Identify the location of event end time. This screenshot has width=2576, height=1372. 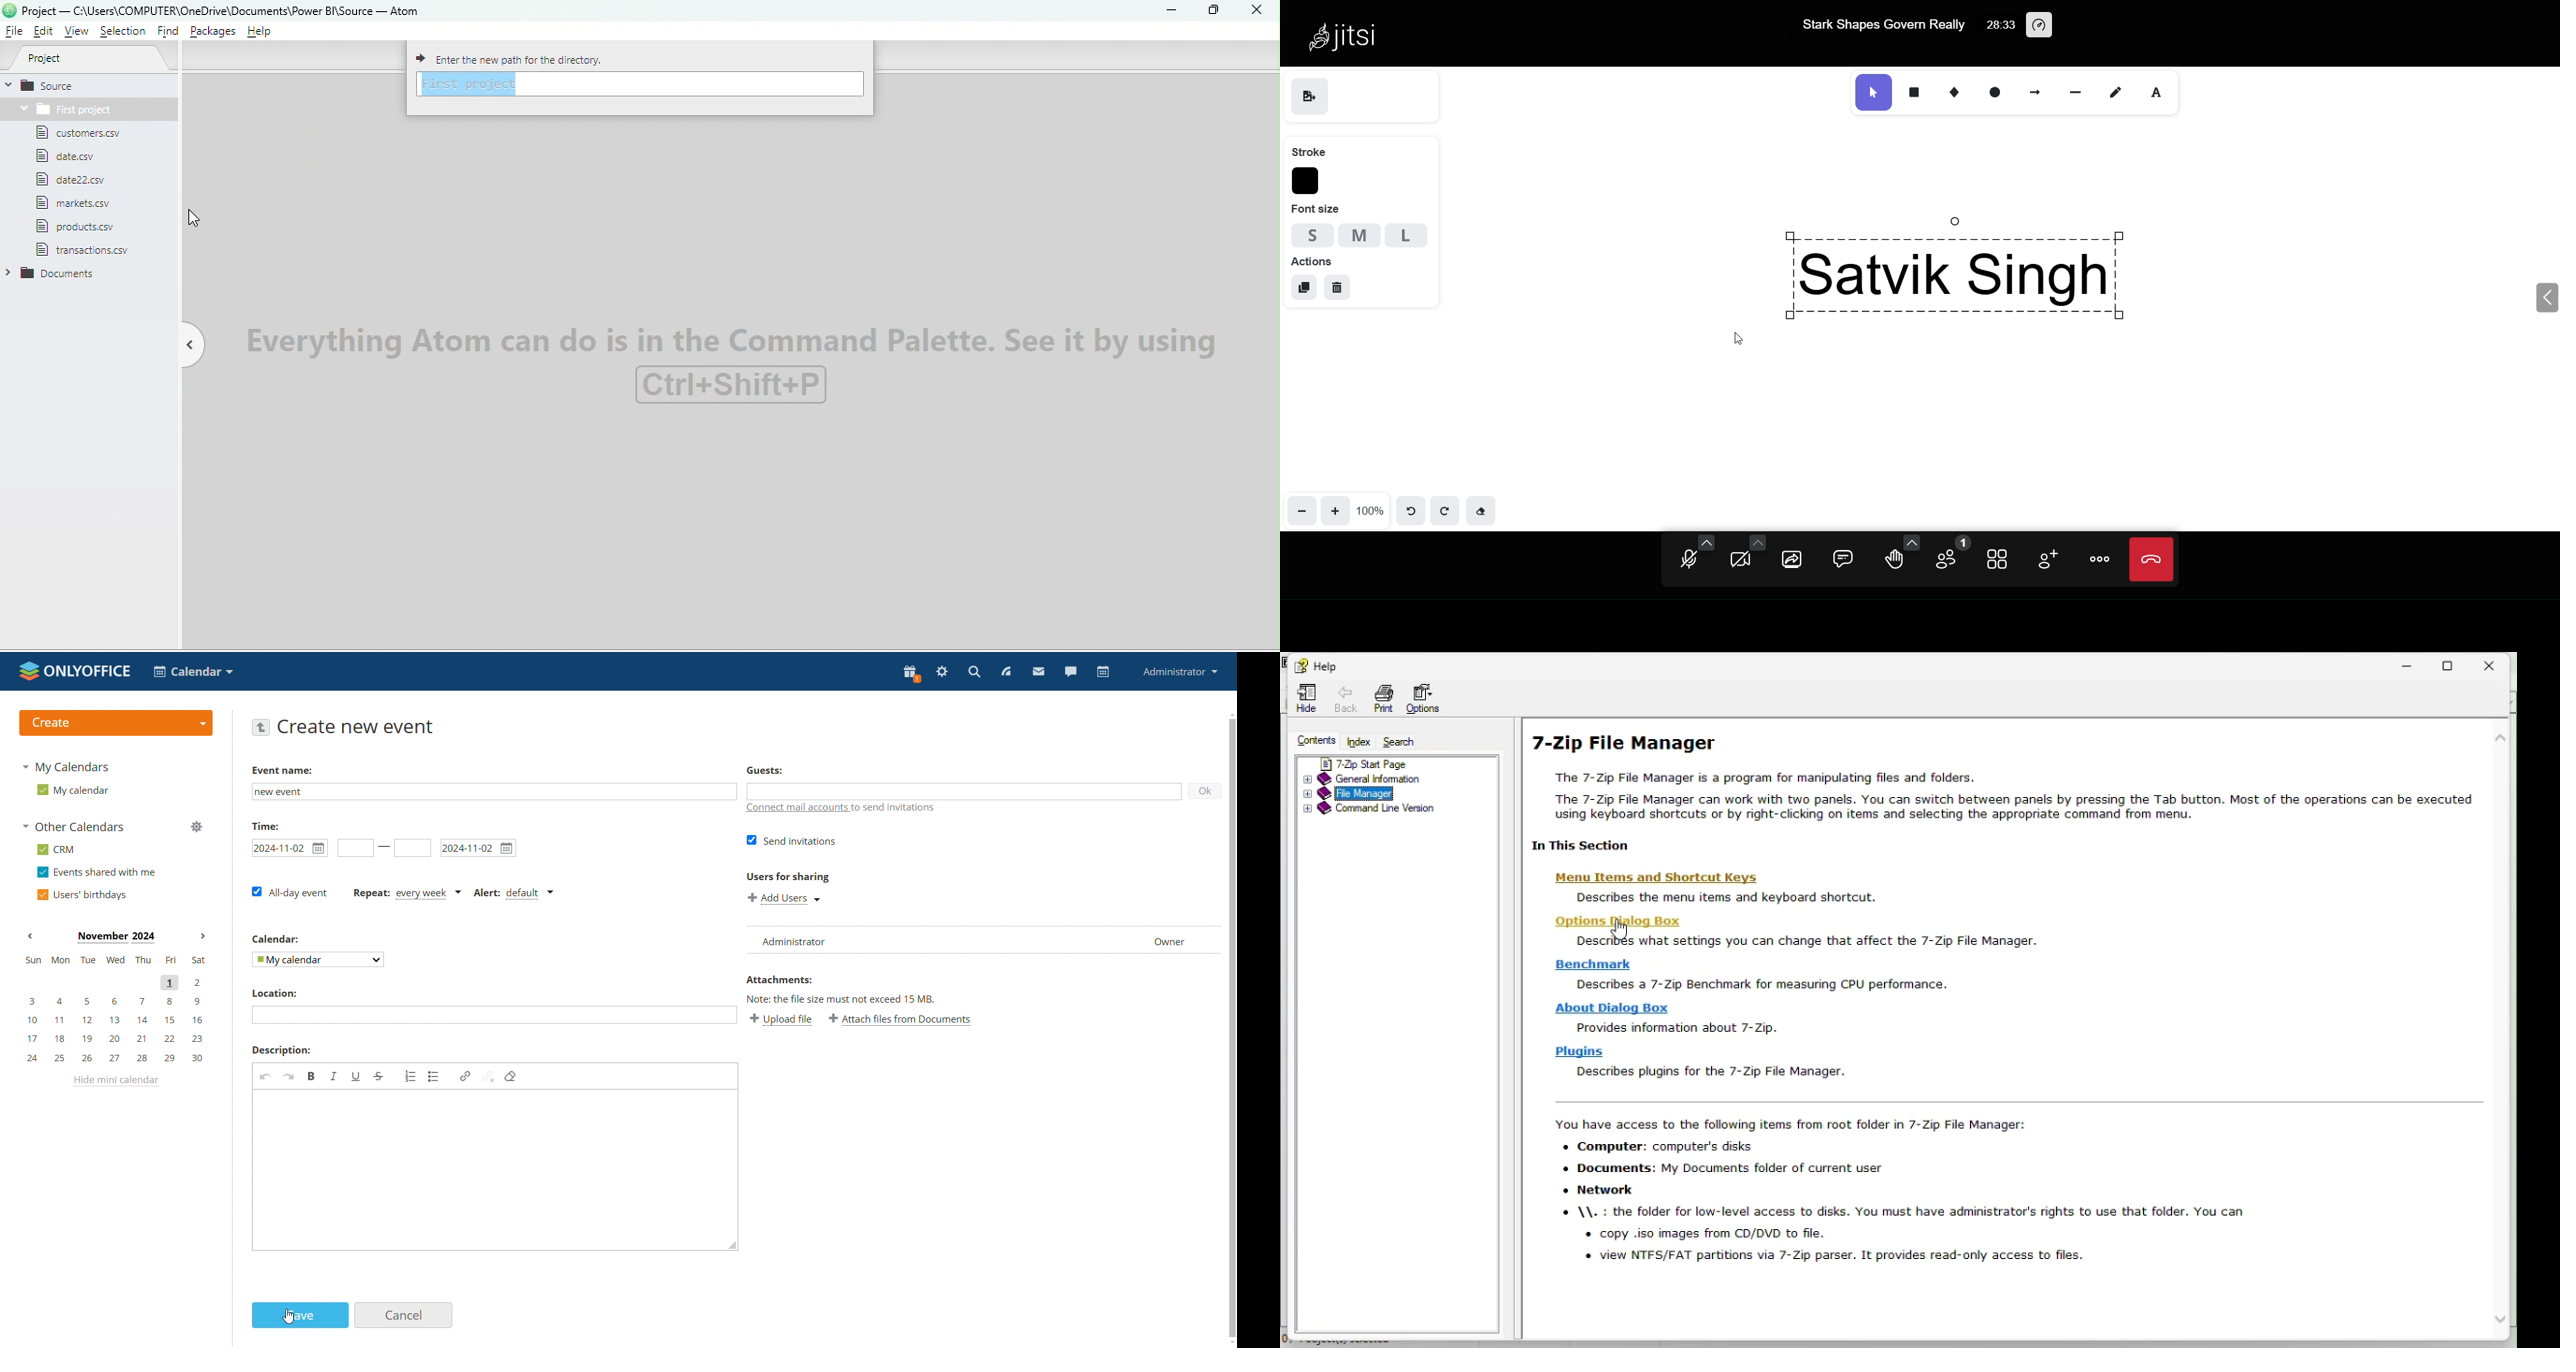
(412, 849).